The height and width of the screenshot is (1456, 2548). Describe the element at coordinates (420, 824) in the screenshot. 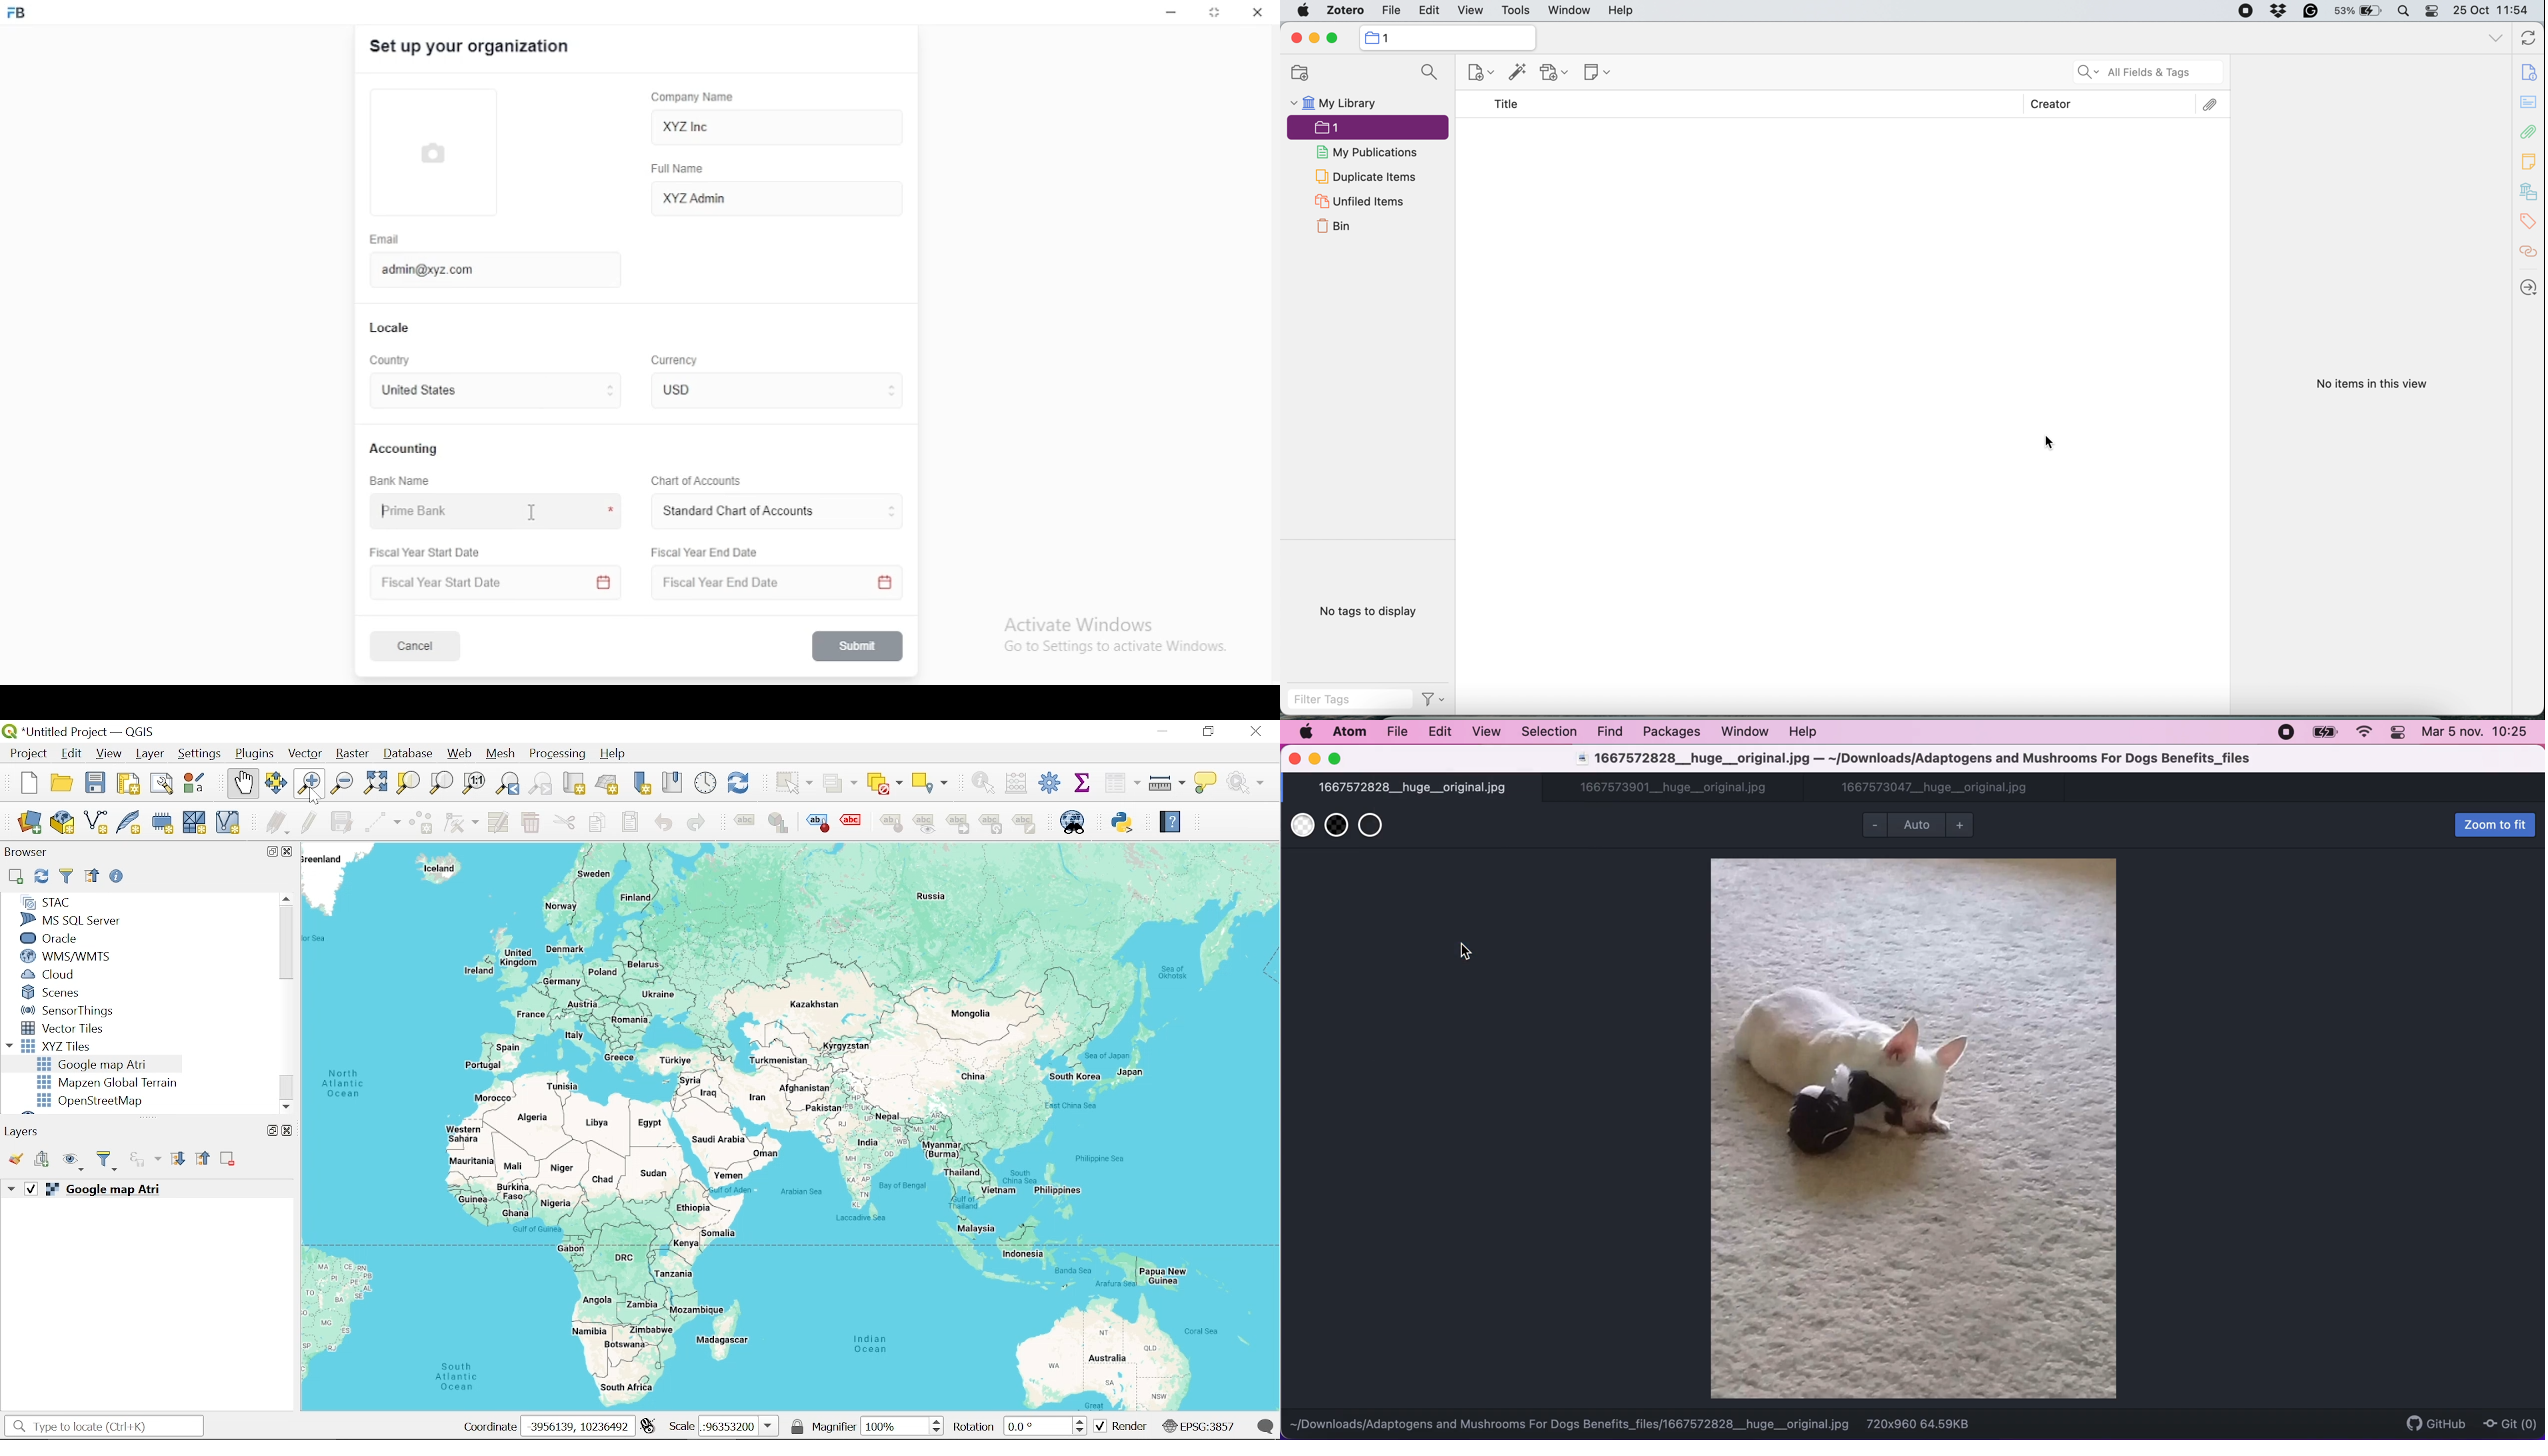

I see `Add feature` at that location.